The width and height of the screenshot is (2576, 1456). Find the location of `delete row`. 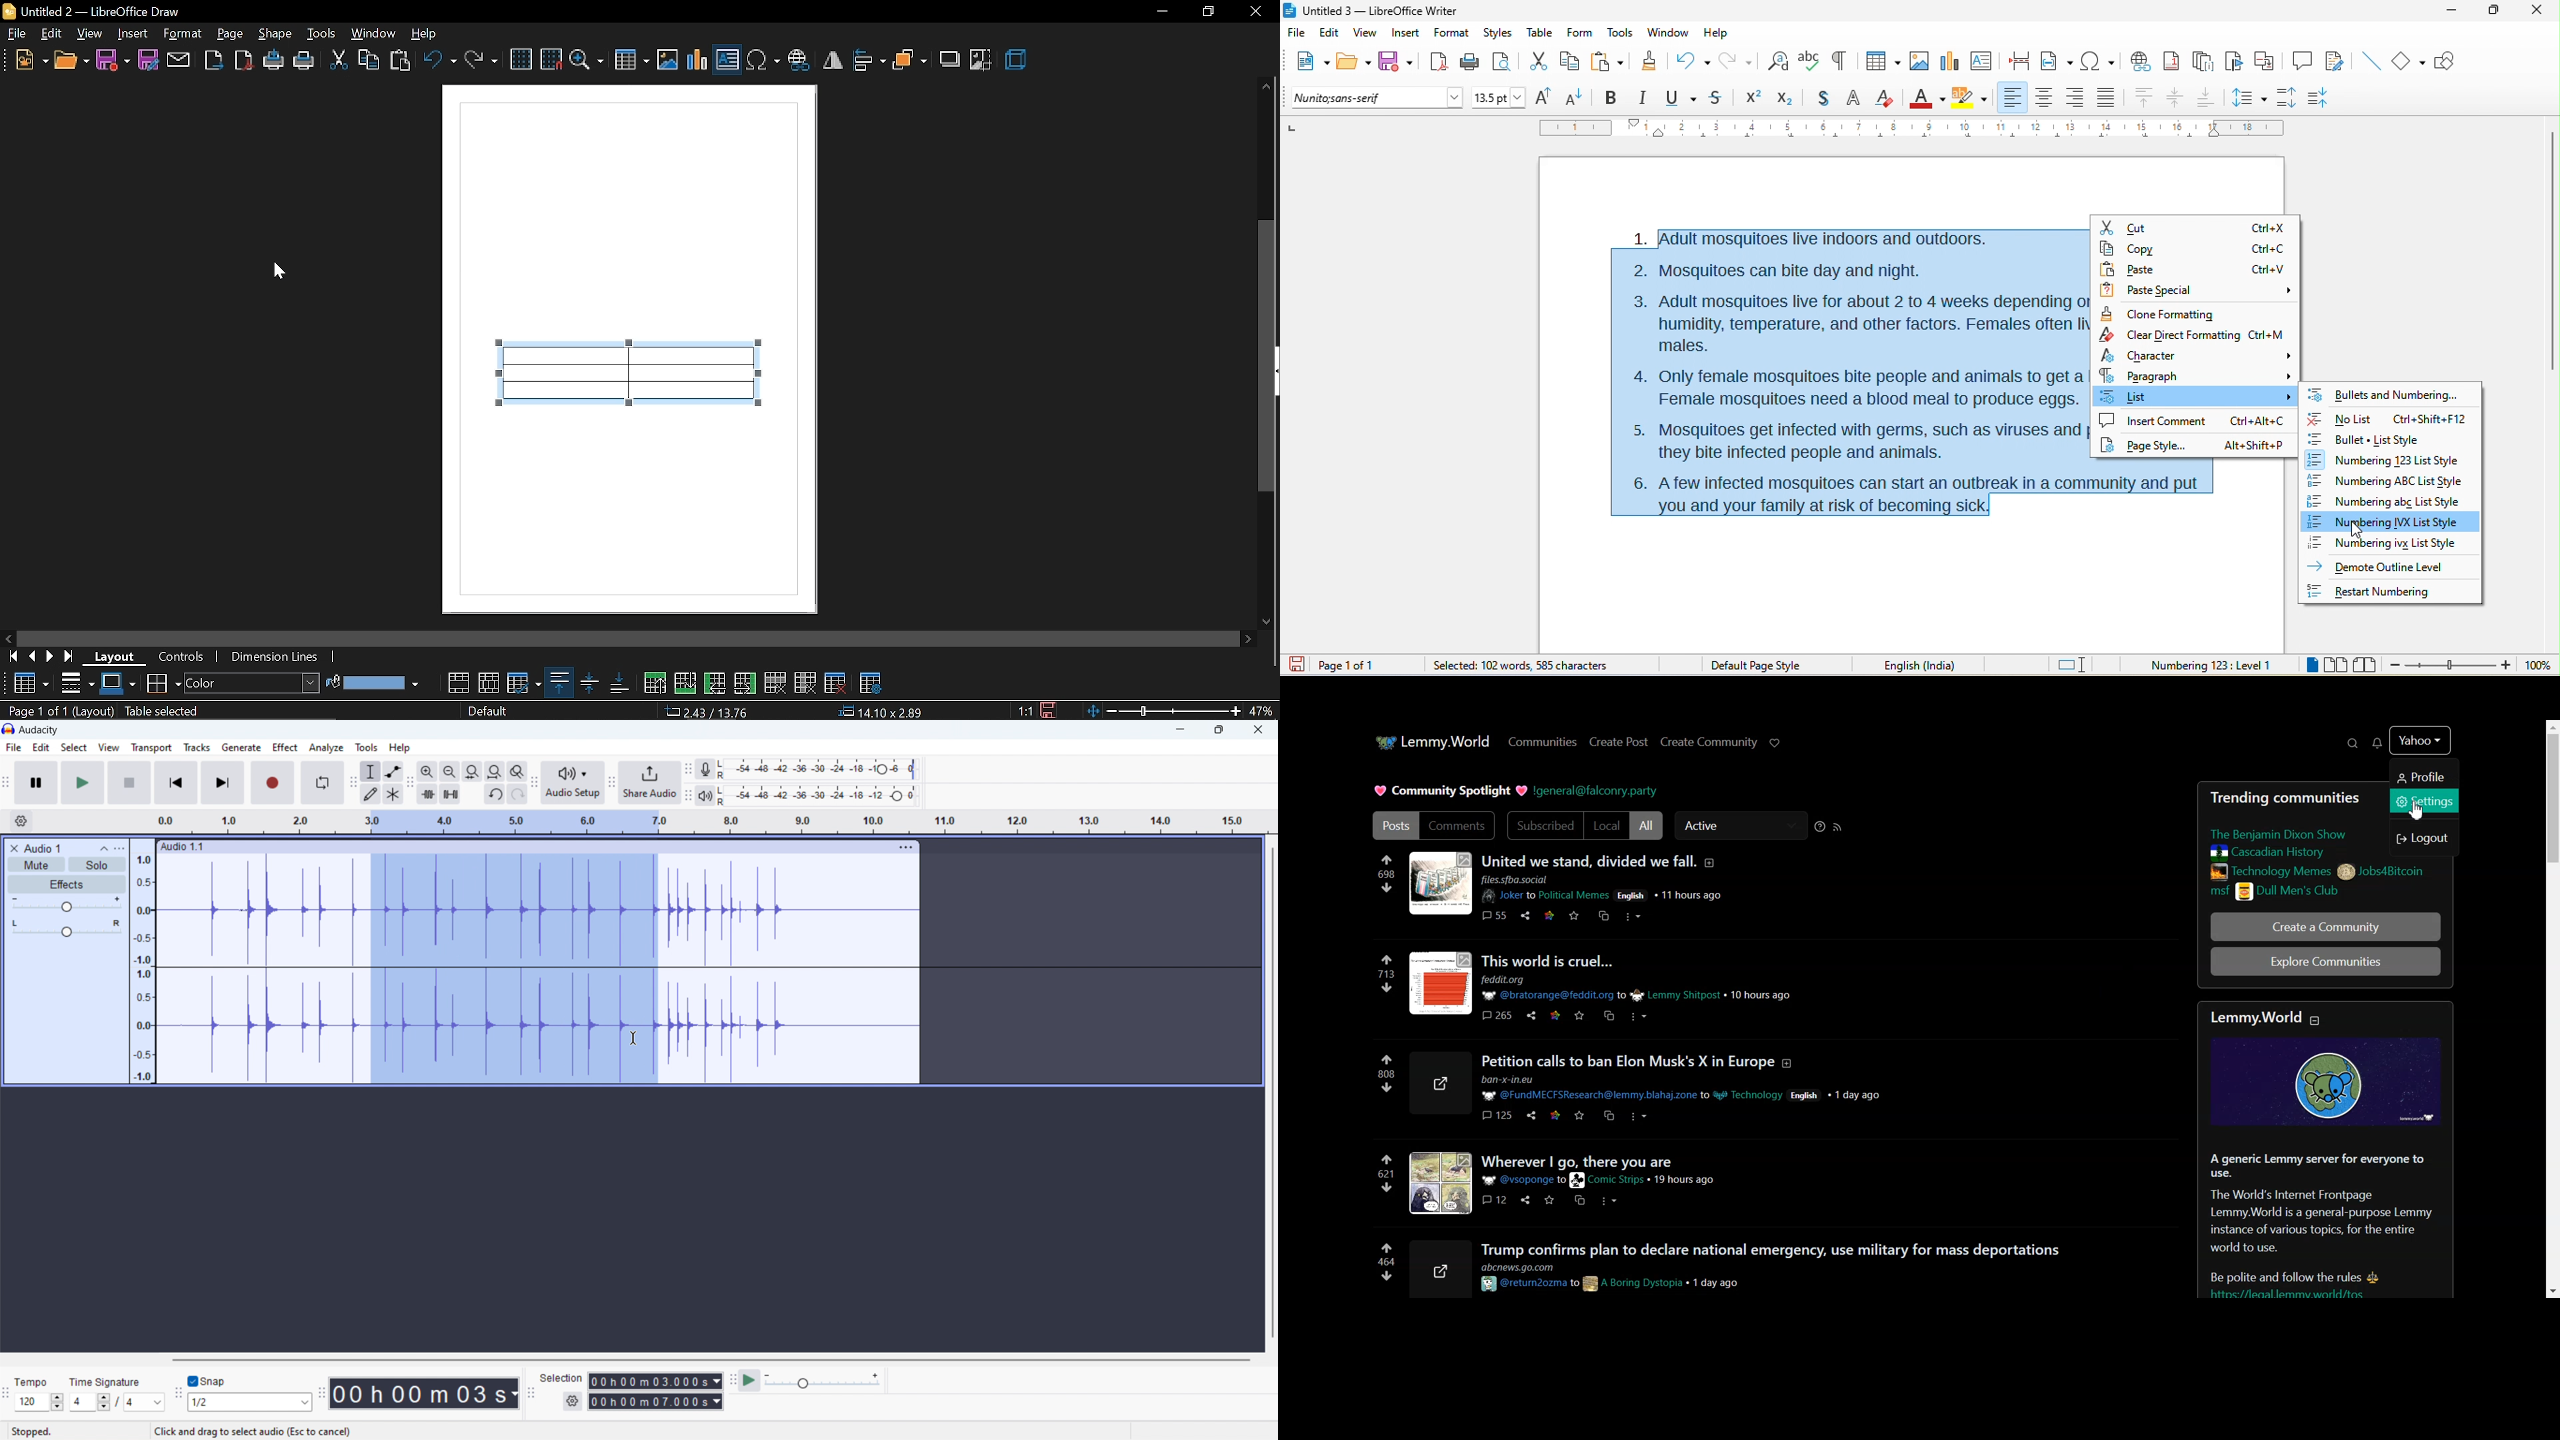

delete row is located at coordinates (776, 683).